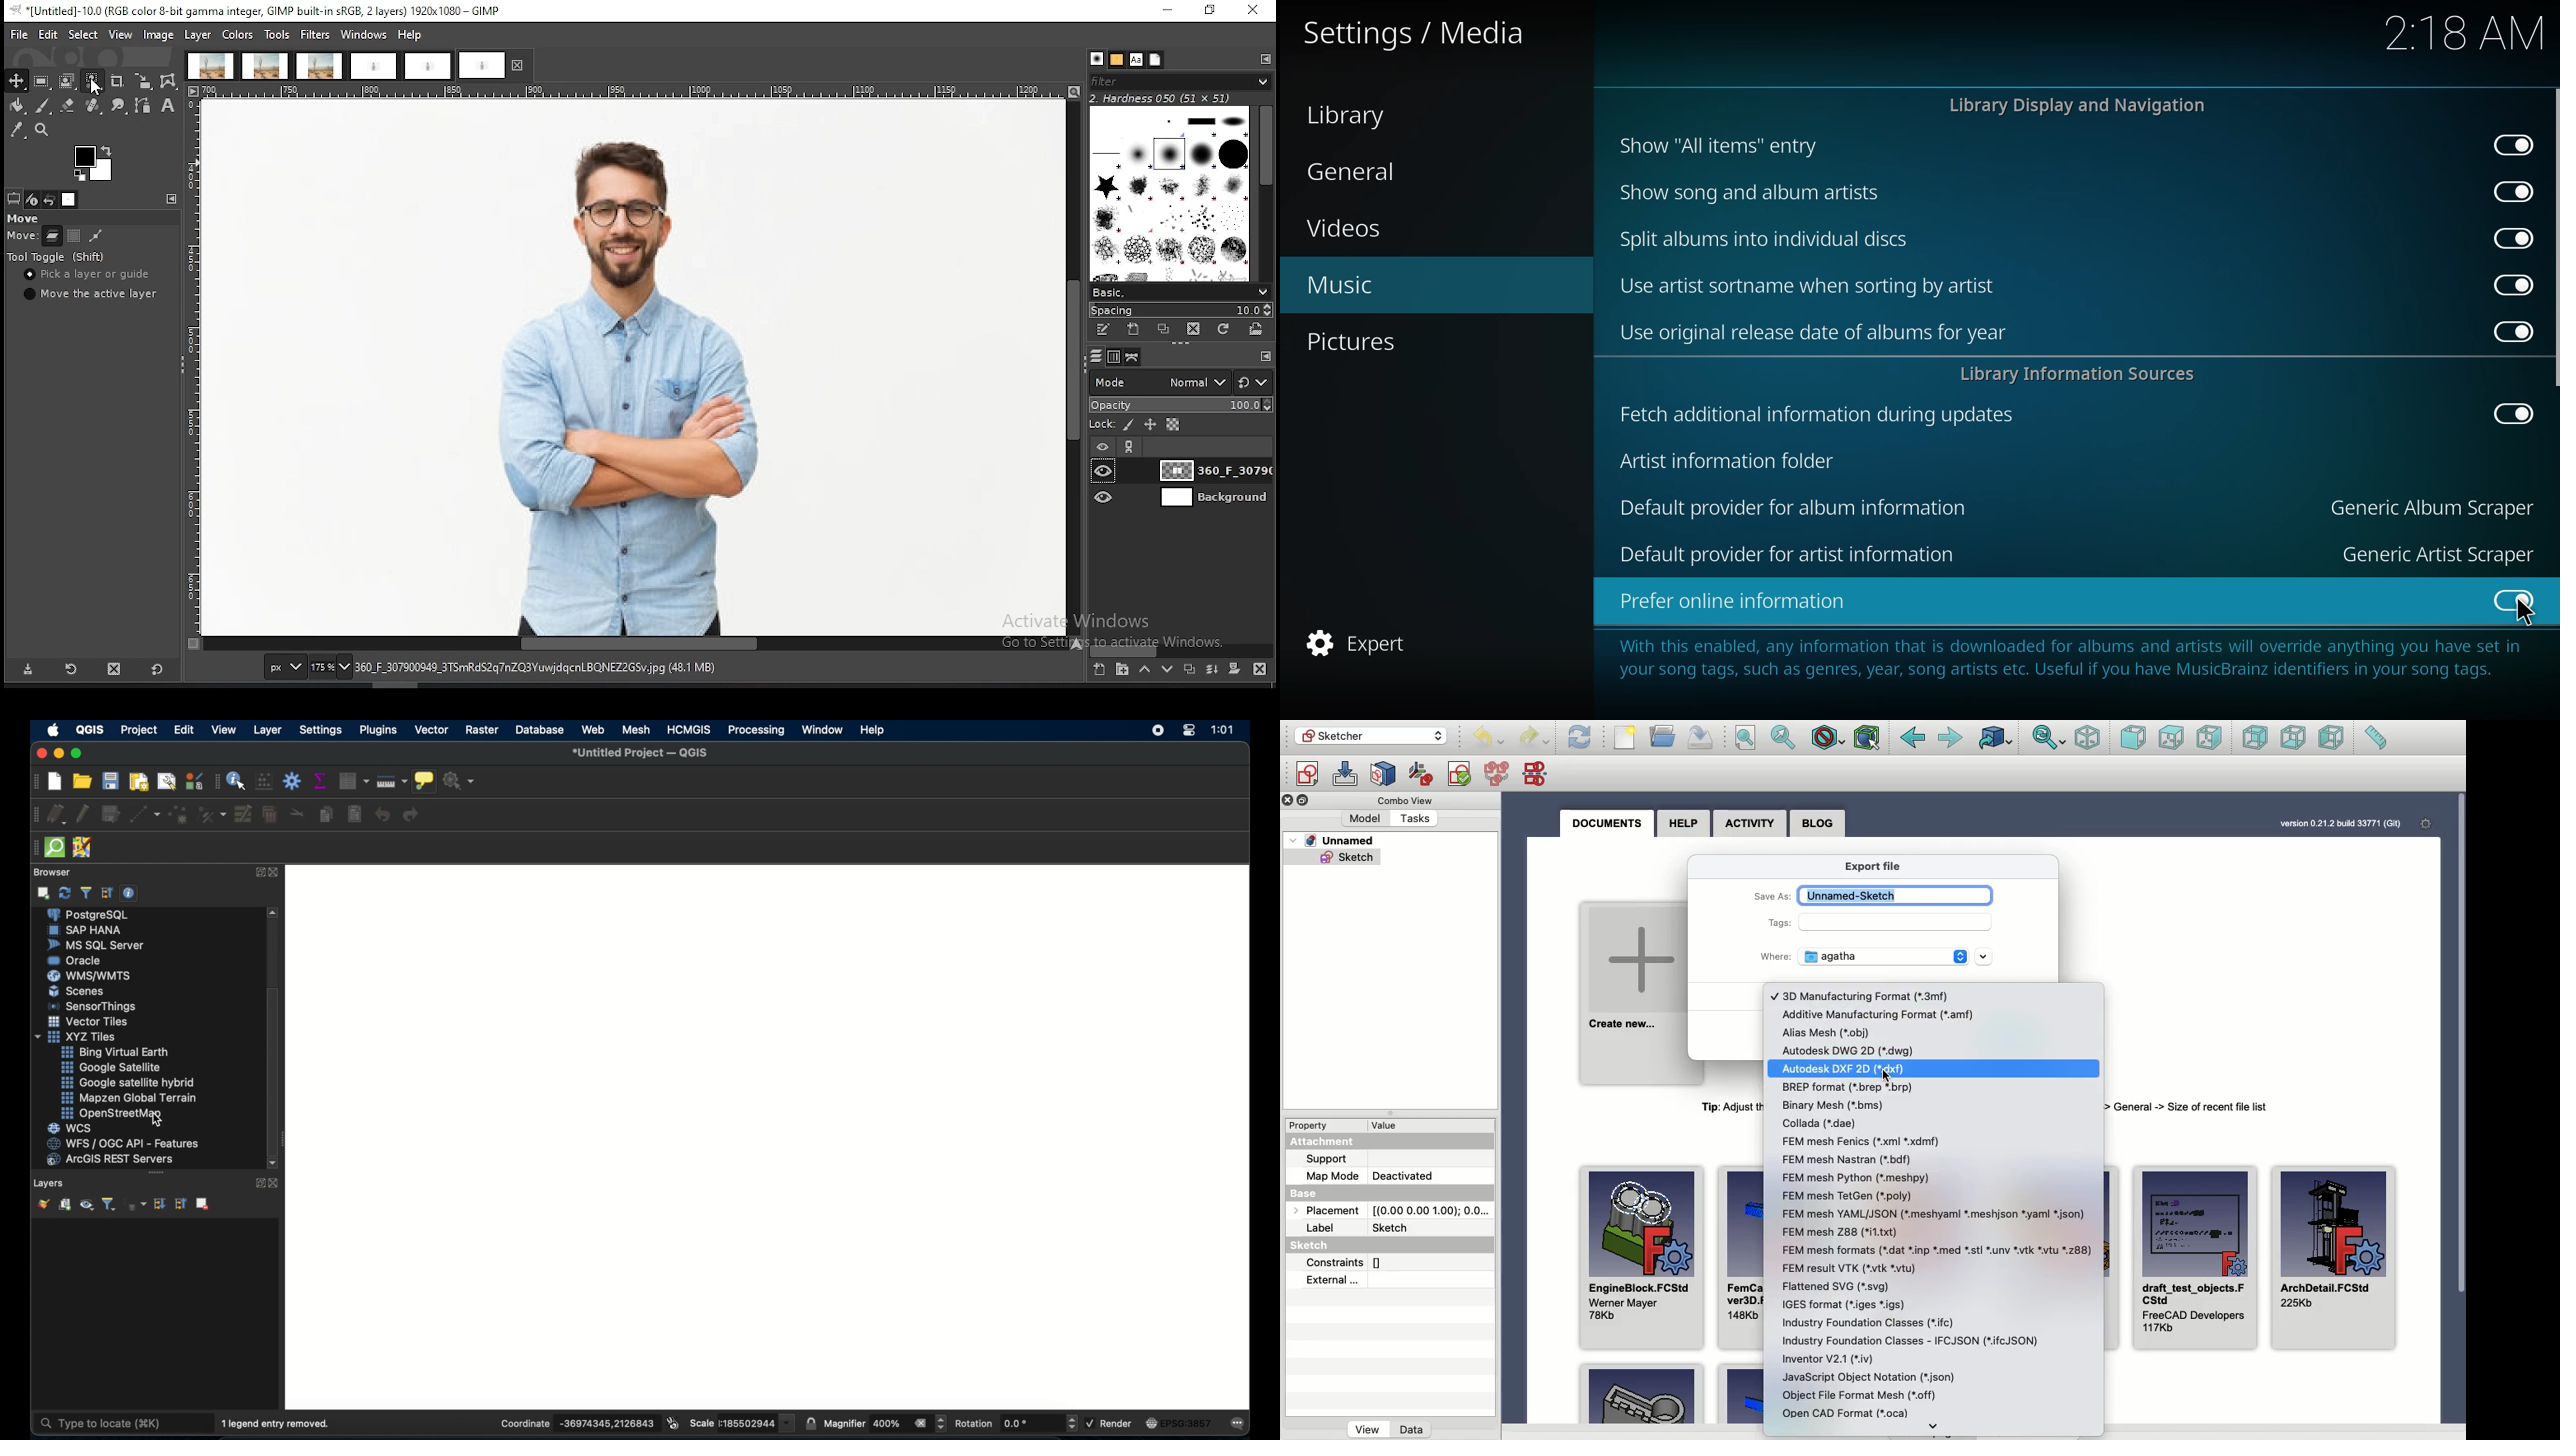 The width and height of the screenshot is (2576, 1456). What do you see at coordinates (54, 847) in the screenshot?
I see `quick osm` at bounding box center [54, 847].